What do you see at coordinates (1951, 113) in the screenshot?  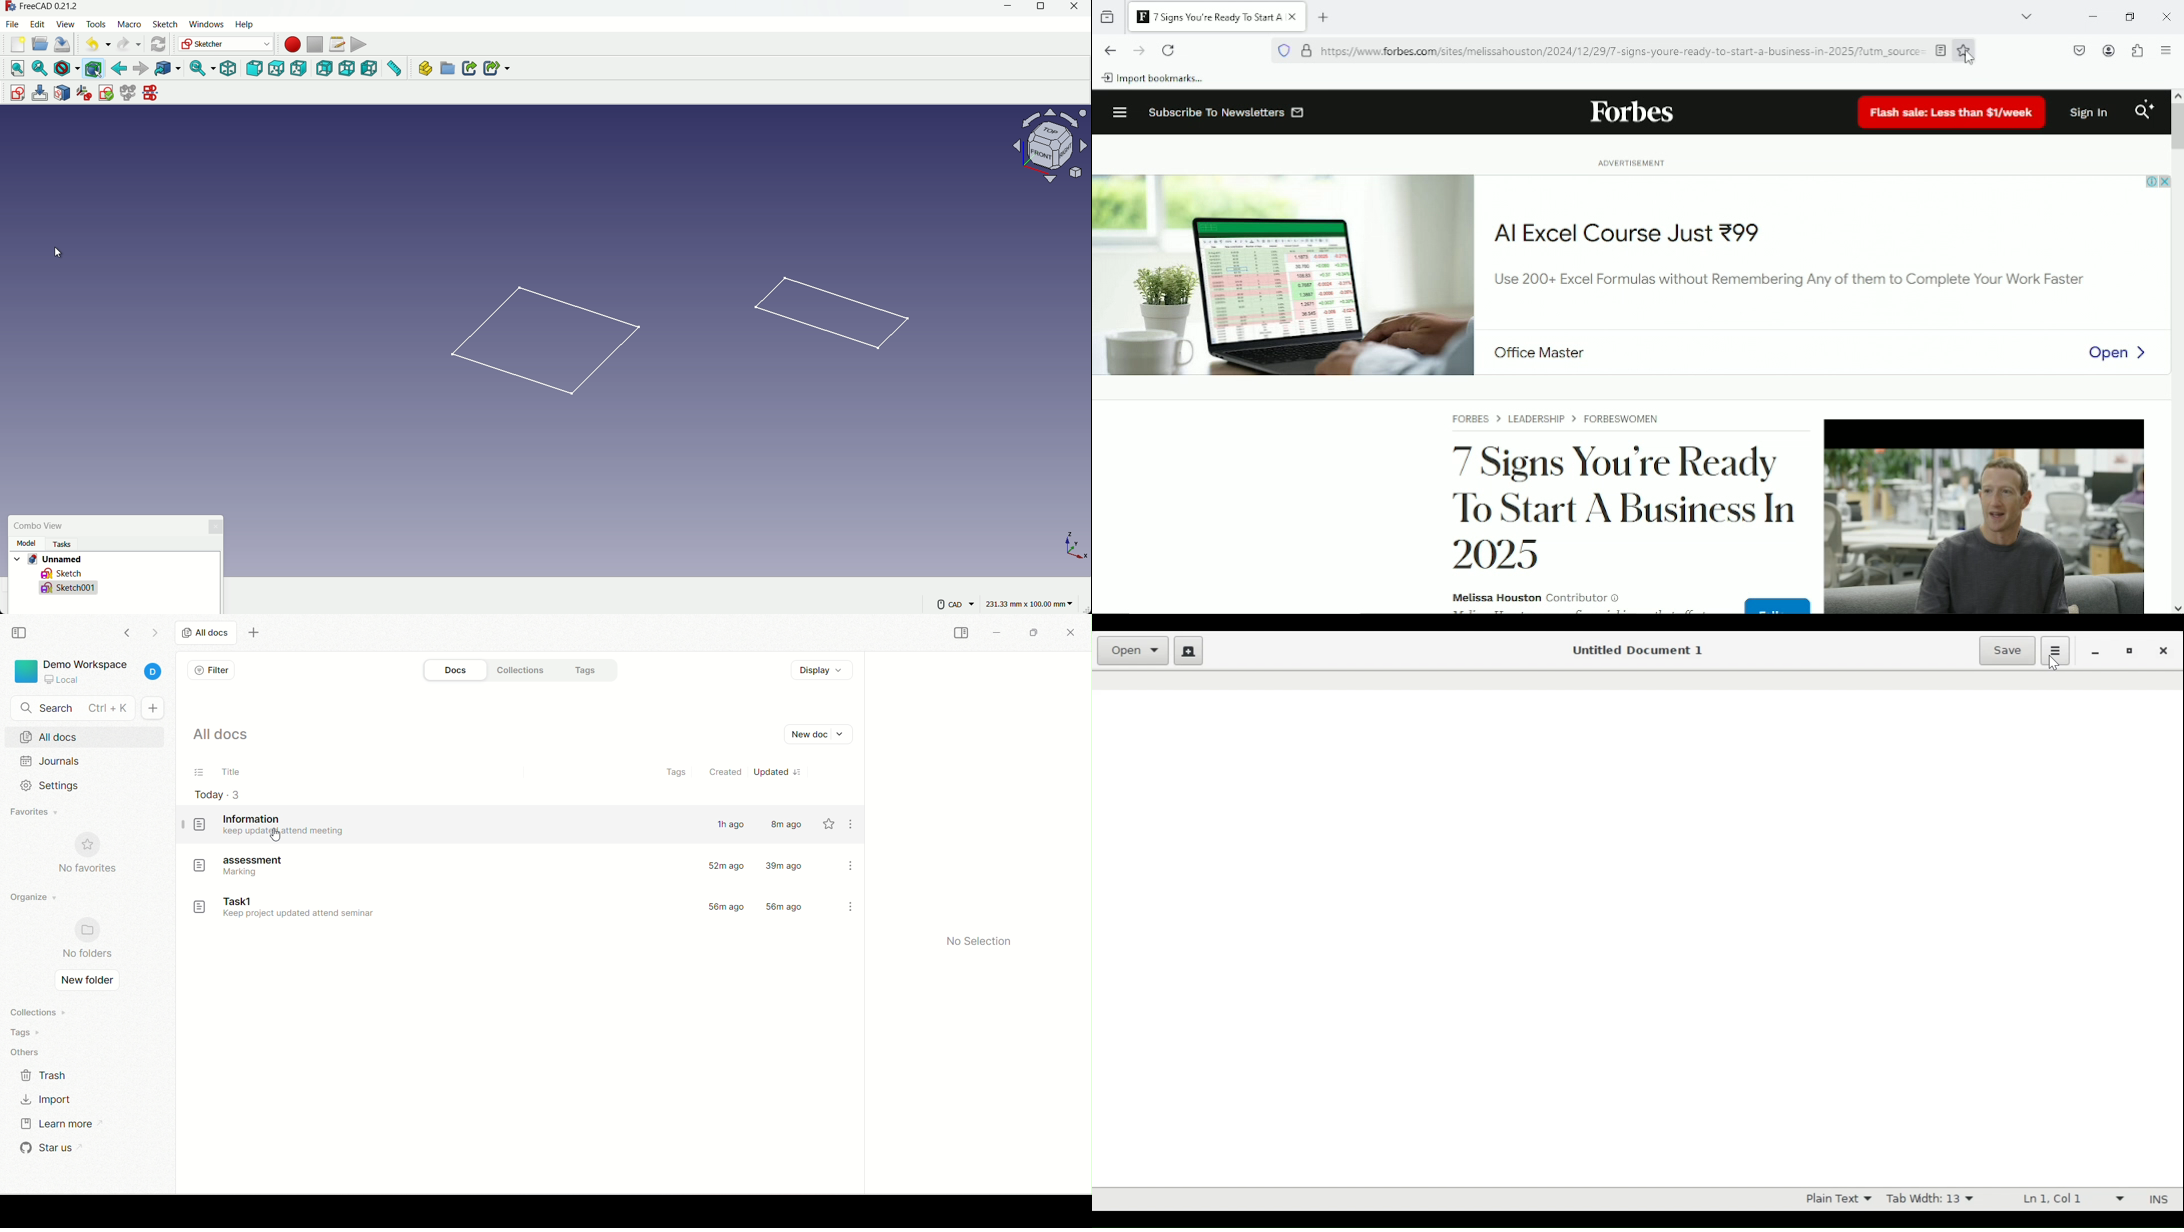 I see `Flash sale: Less than $1/week` at bounding box center [1951, 113].